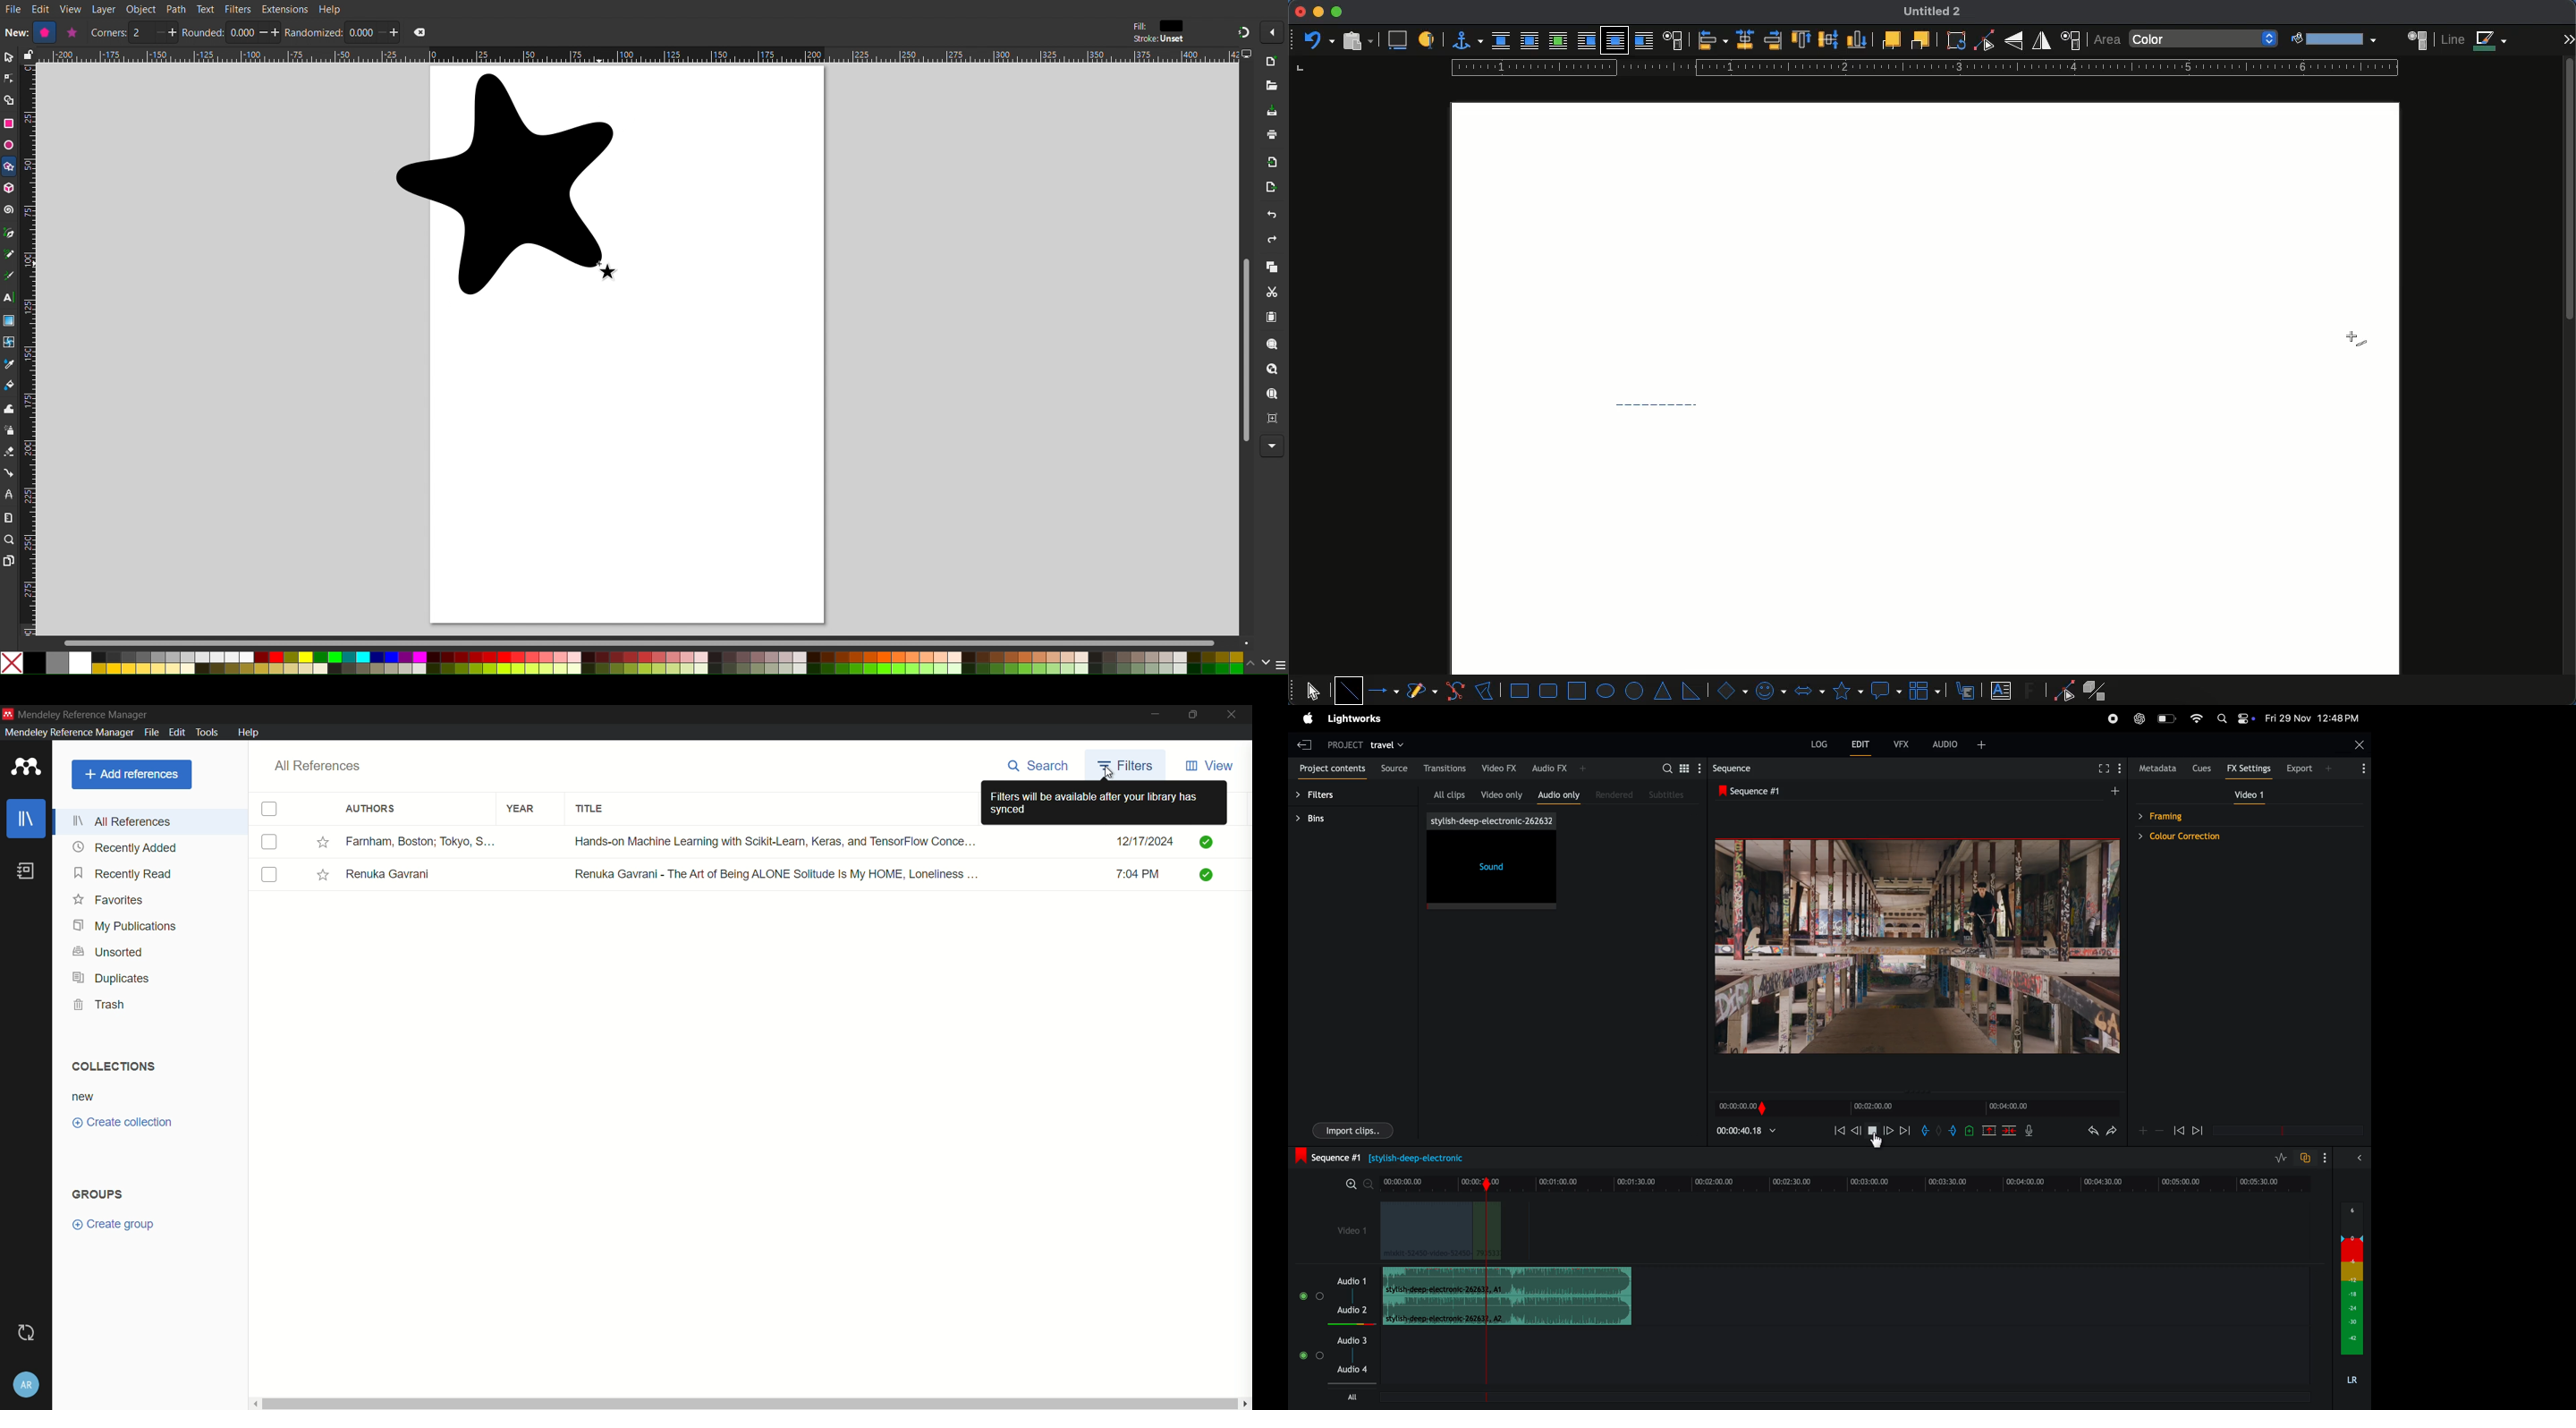  I want to click on Toggle point edit mode, so click(1984, 41).